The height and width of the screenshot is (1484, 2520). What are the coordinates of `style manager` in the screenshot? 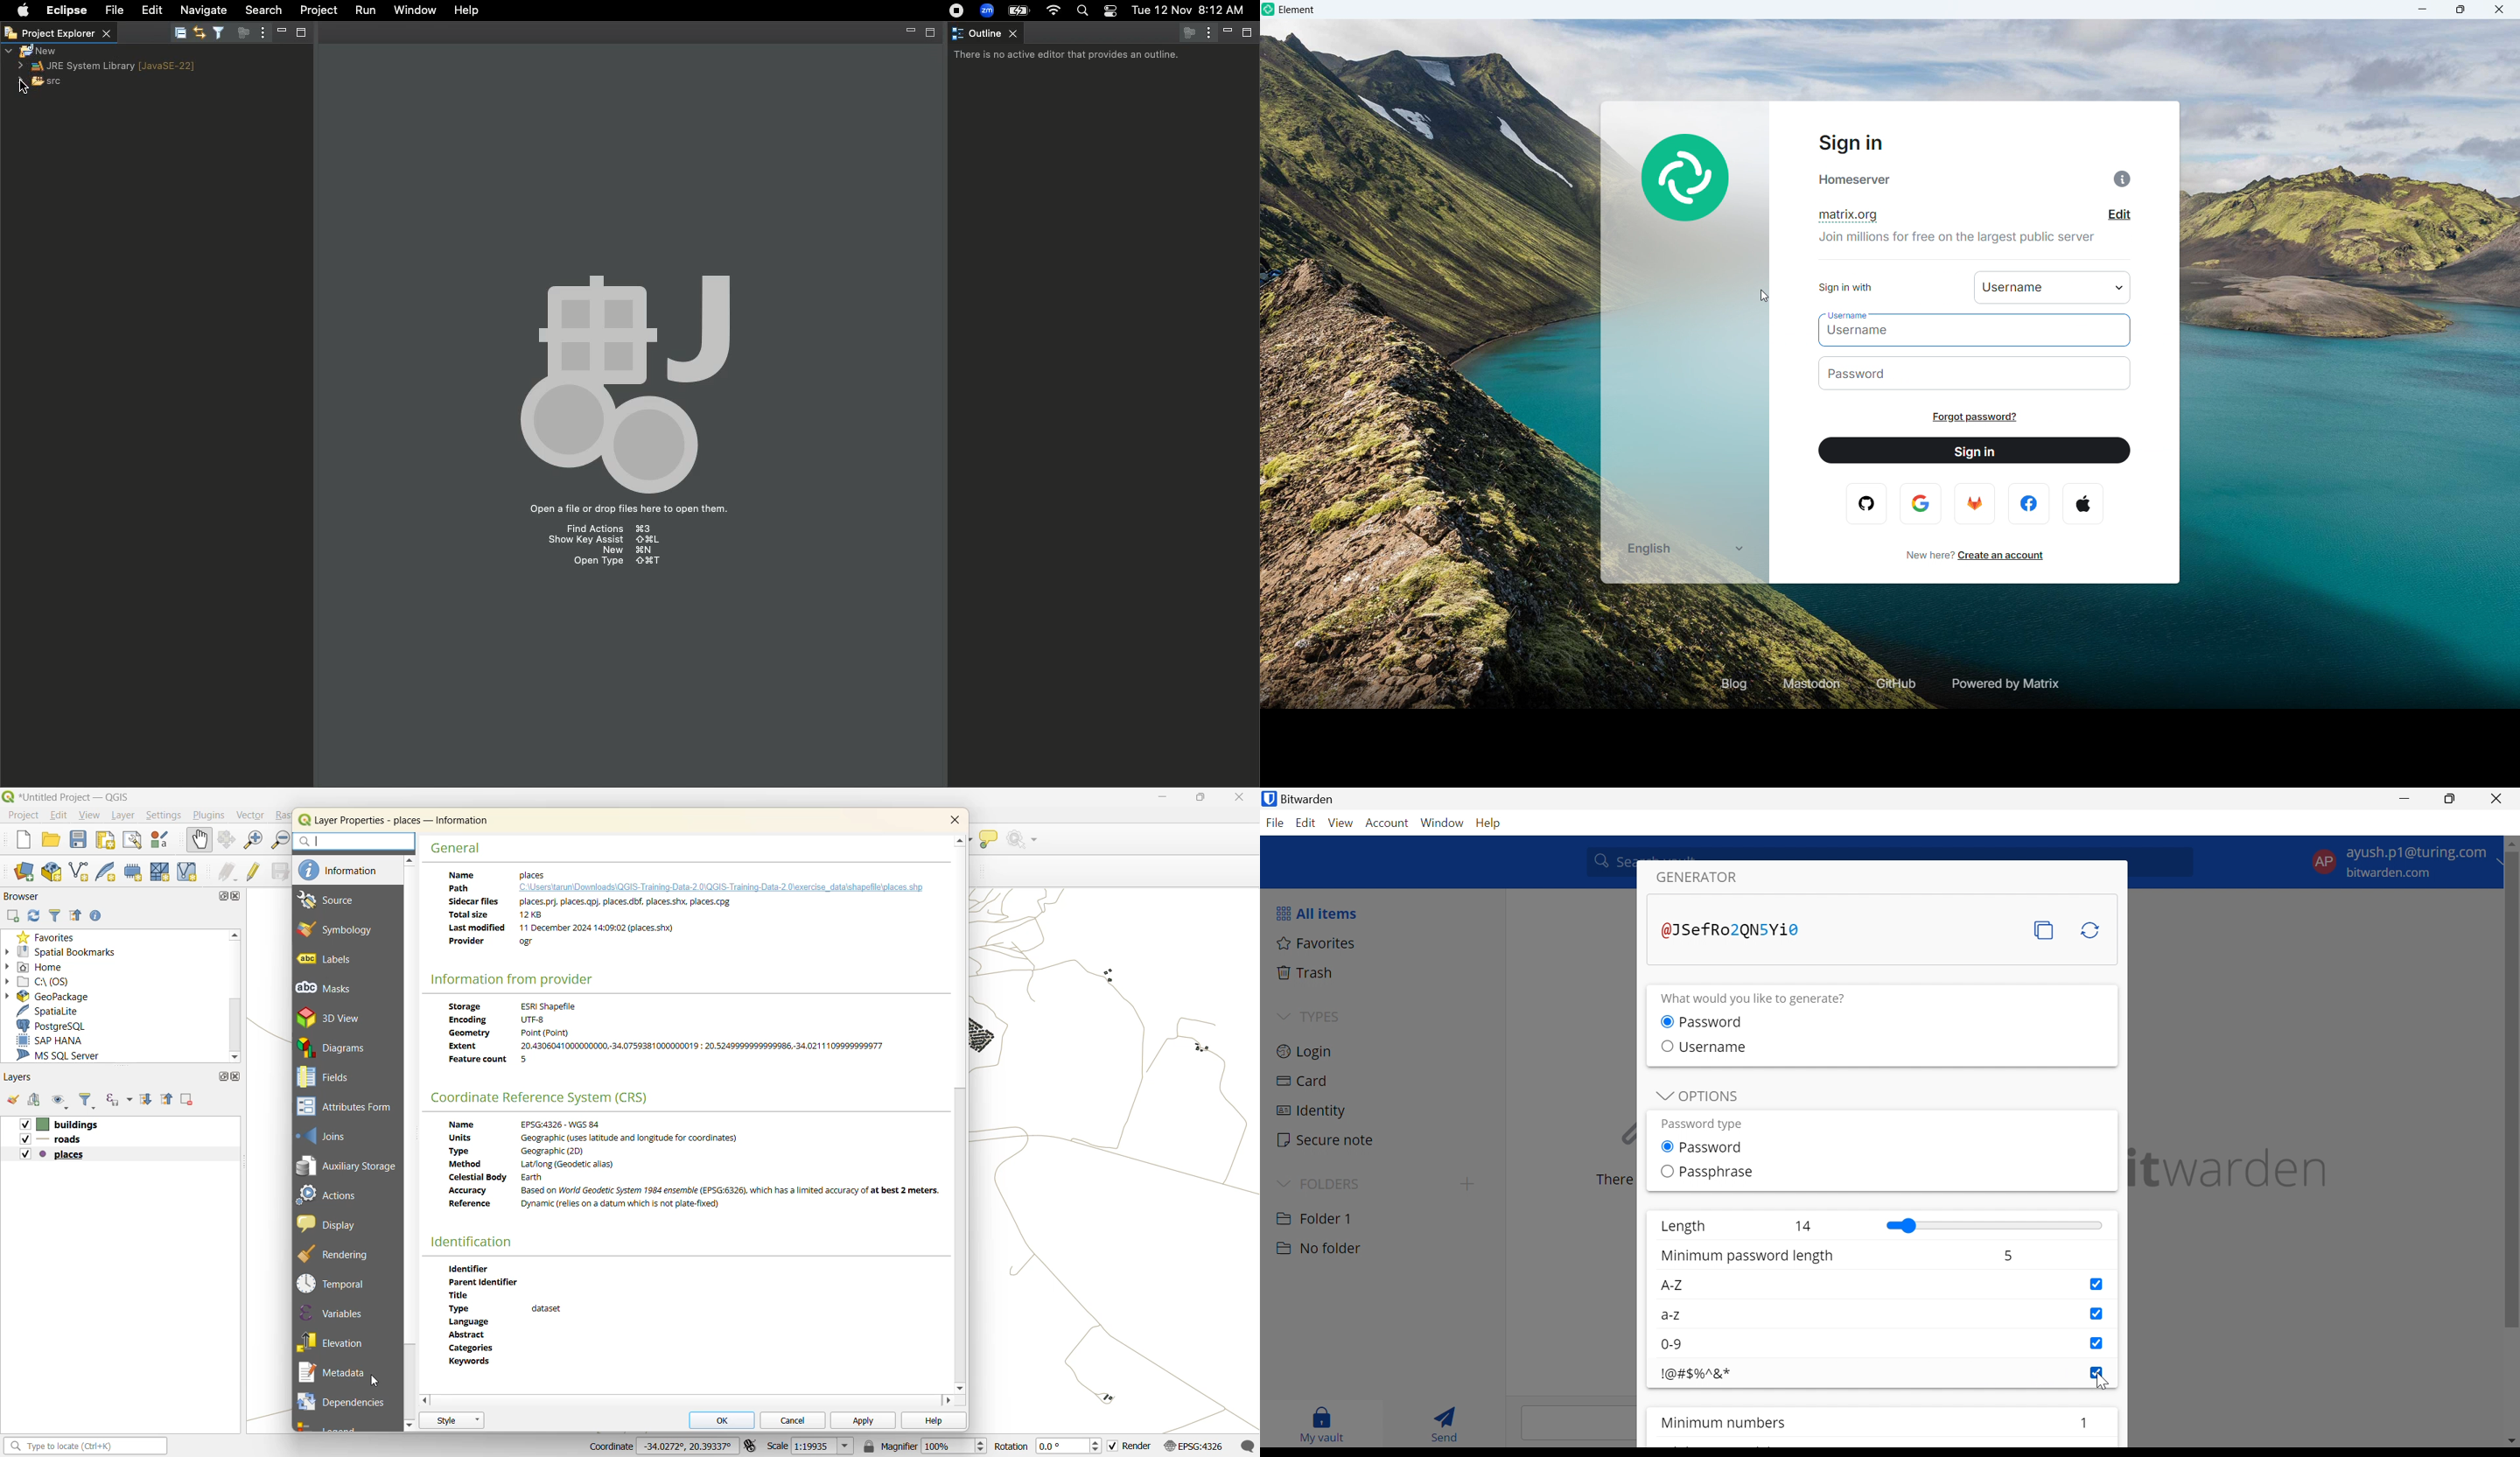 It's located at (163, 841).